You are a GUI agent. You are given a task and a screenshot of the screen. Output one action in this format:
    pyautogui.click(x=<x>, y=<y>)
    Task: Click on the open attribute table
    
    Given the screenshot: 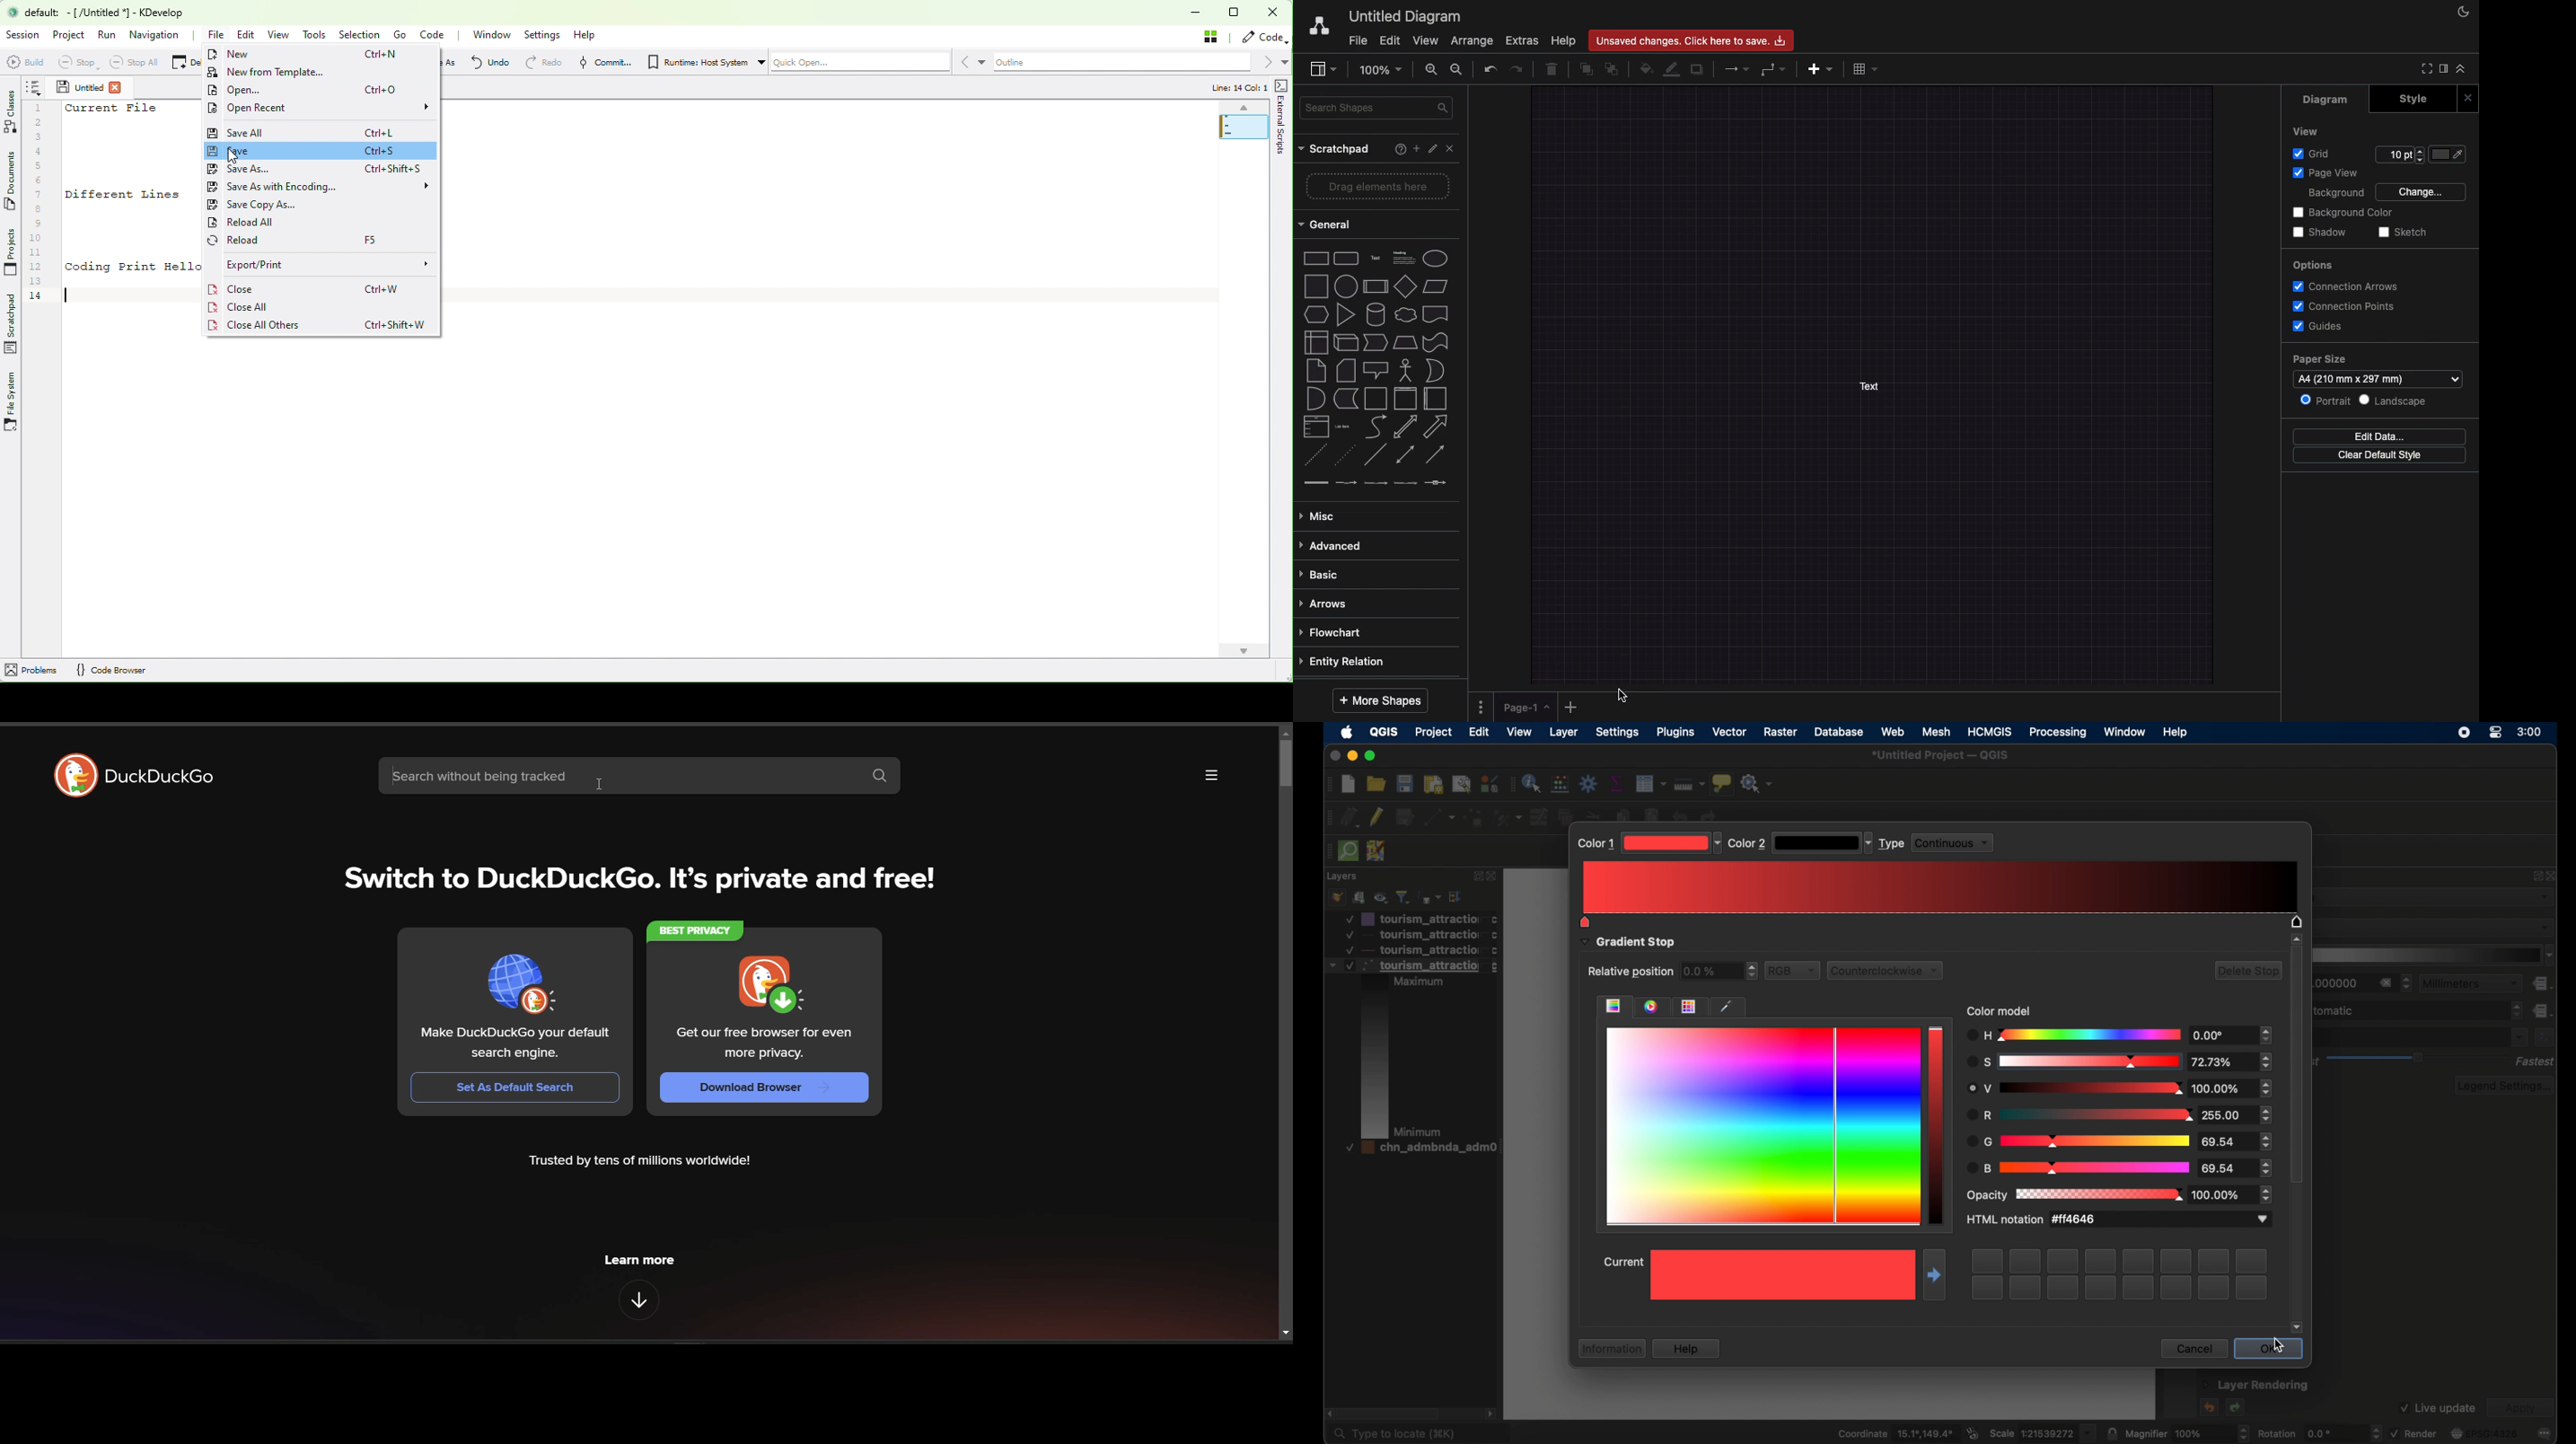 What is the action you would take?
    pyautogui.click(x=1652, y=784)
    